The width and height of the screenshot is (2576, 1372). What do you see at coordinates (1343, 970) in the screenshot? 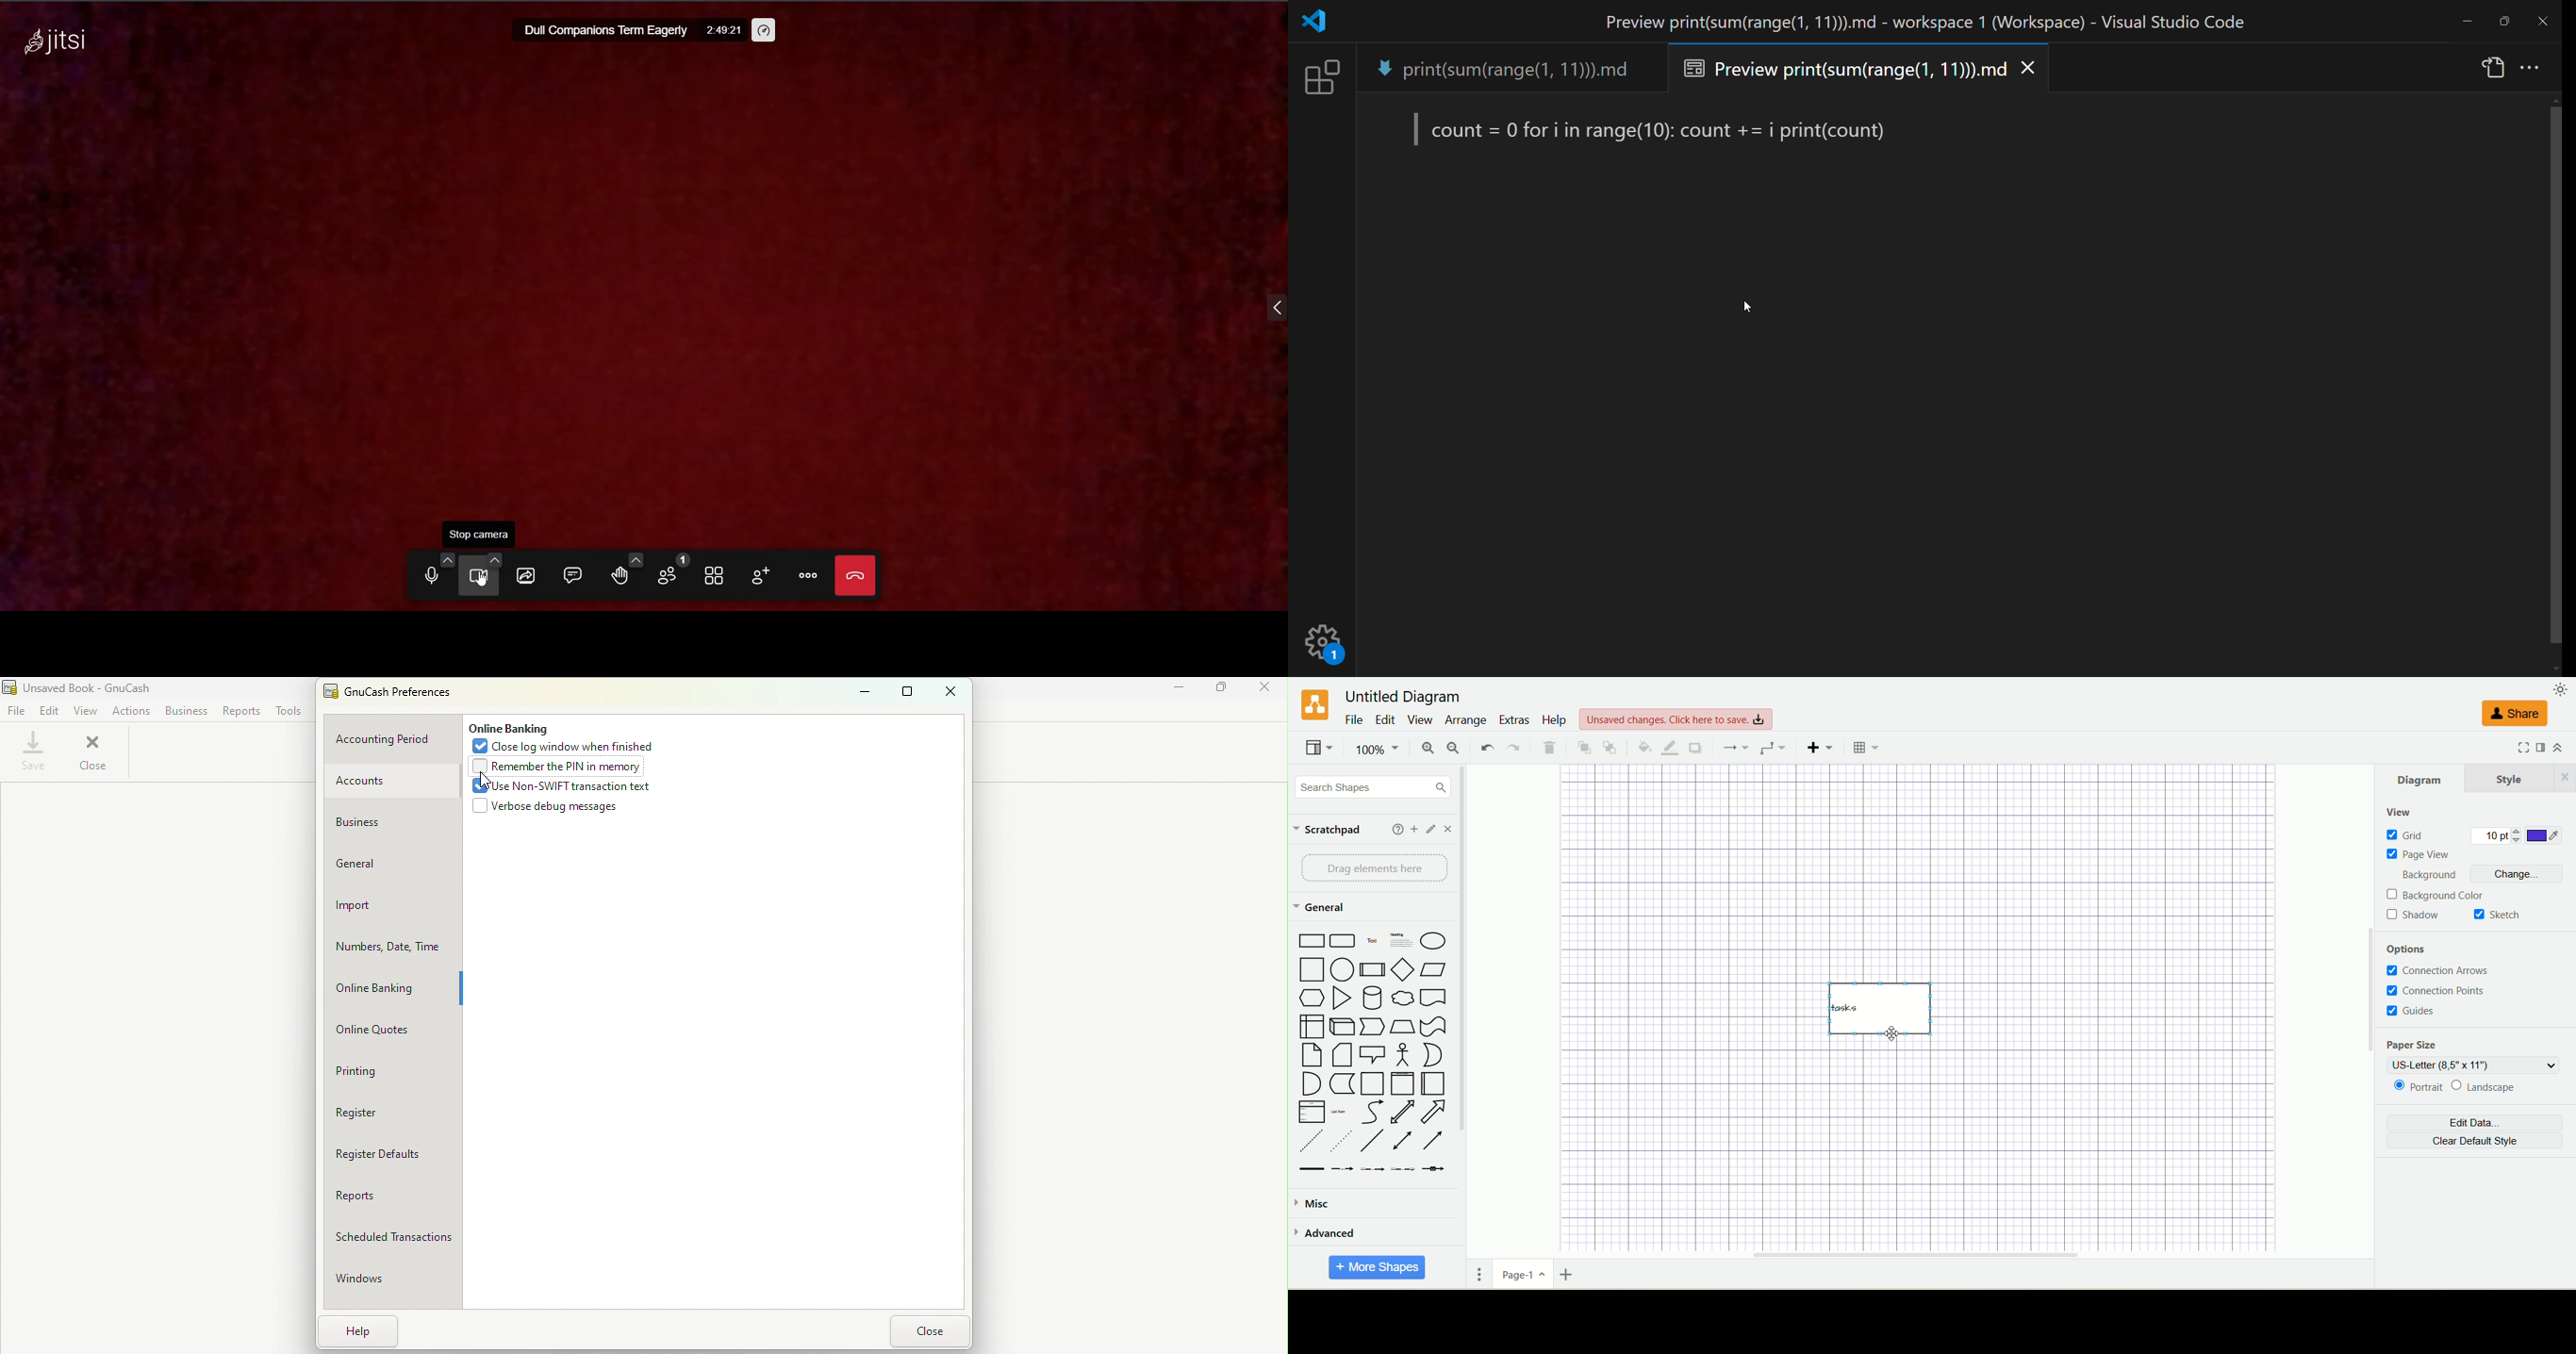
I see `Circle` at bounding box center [1343, 970].